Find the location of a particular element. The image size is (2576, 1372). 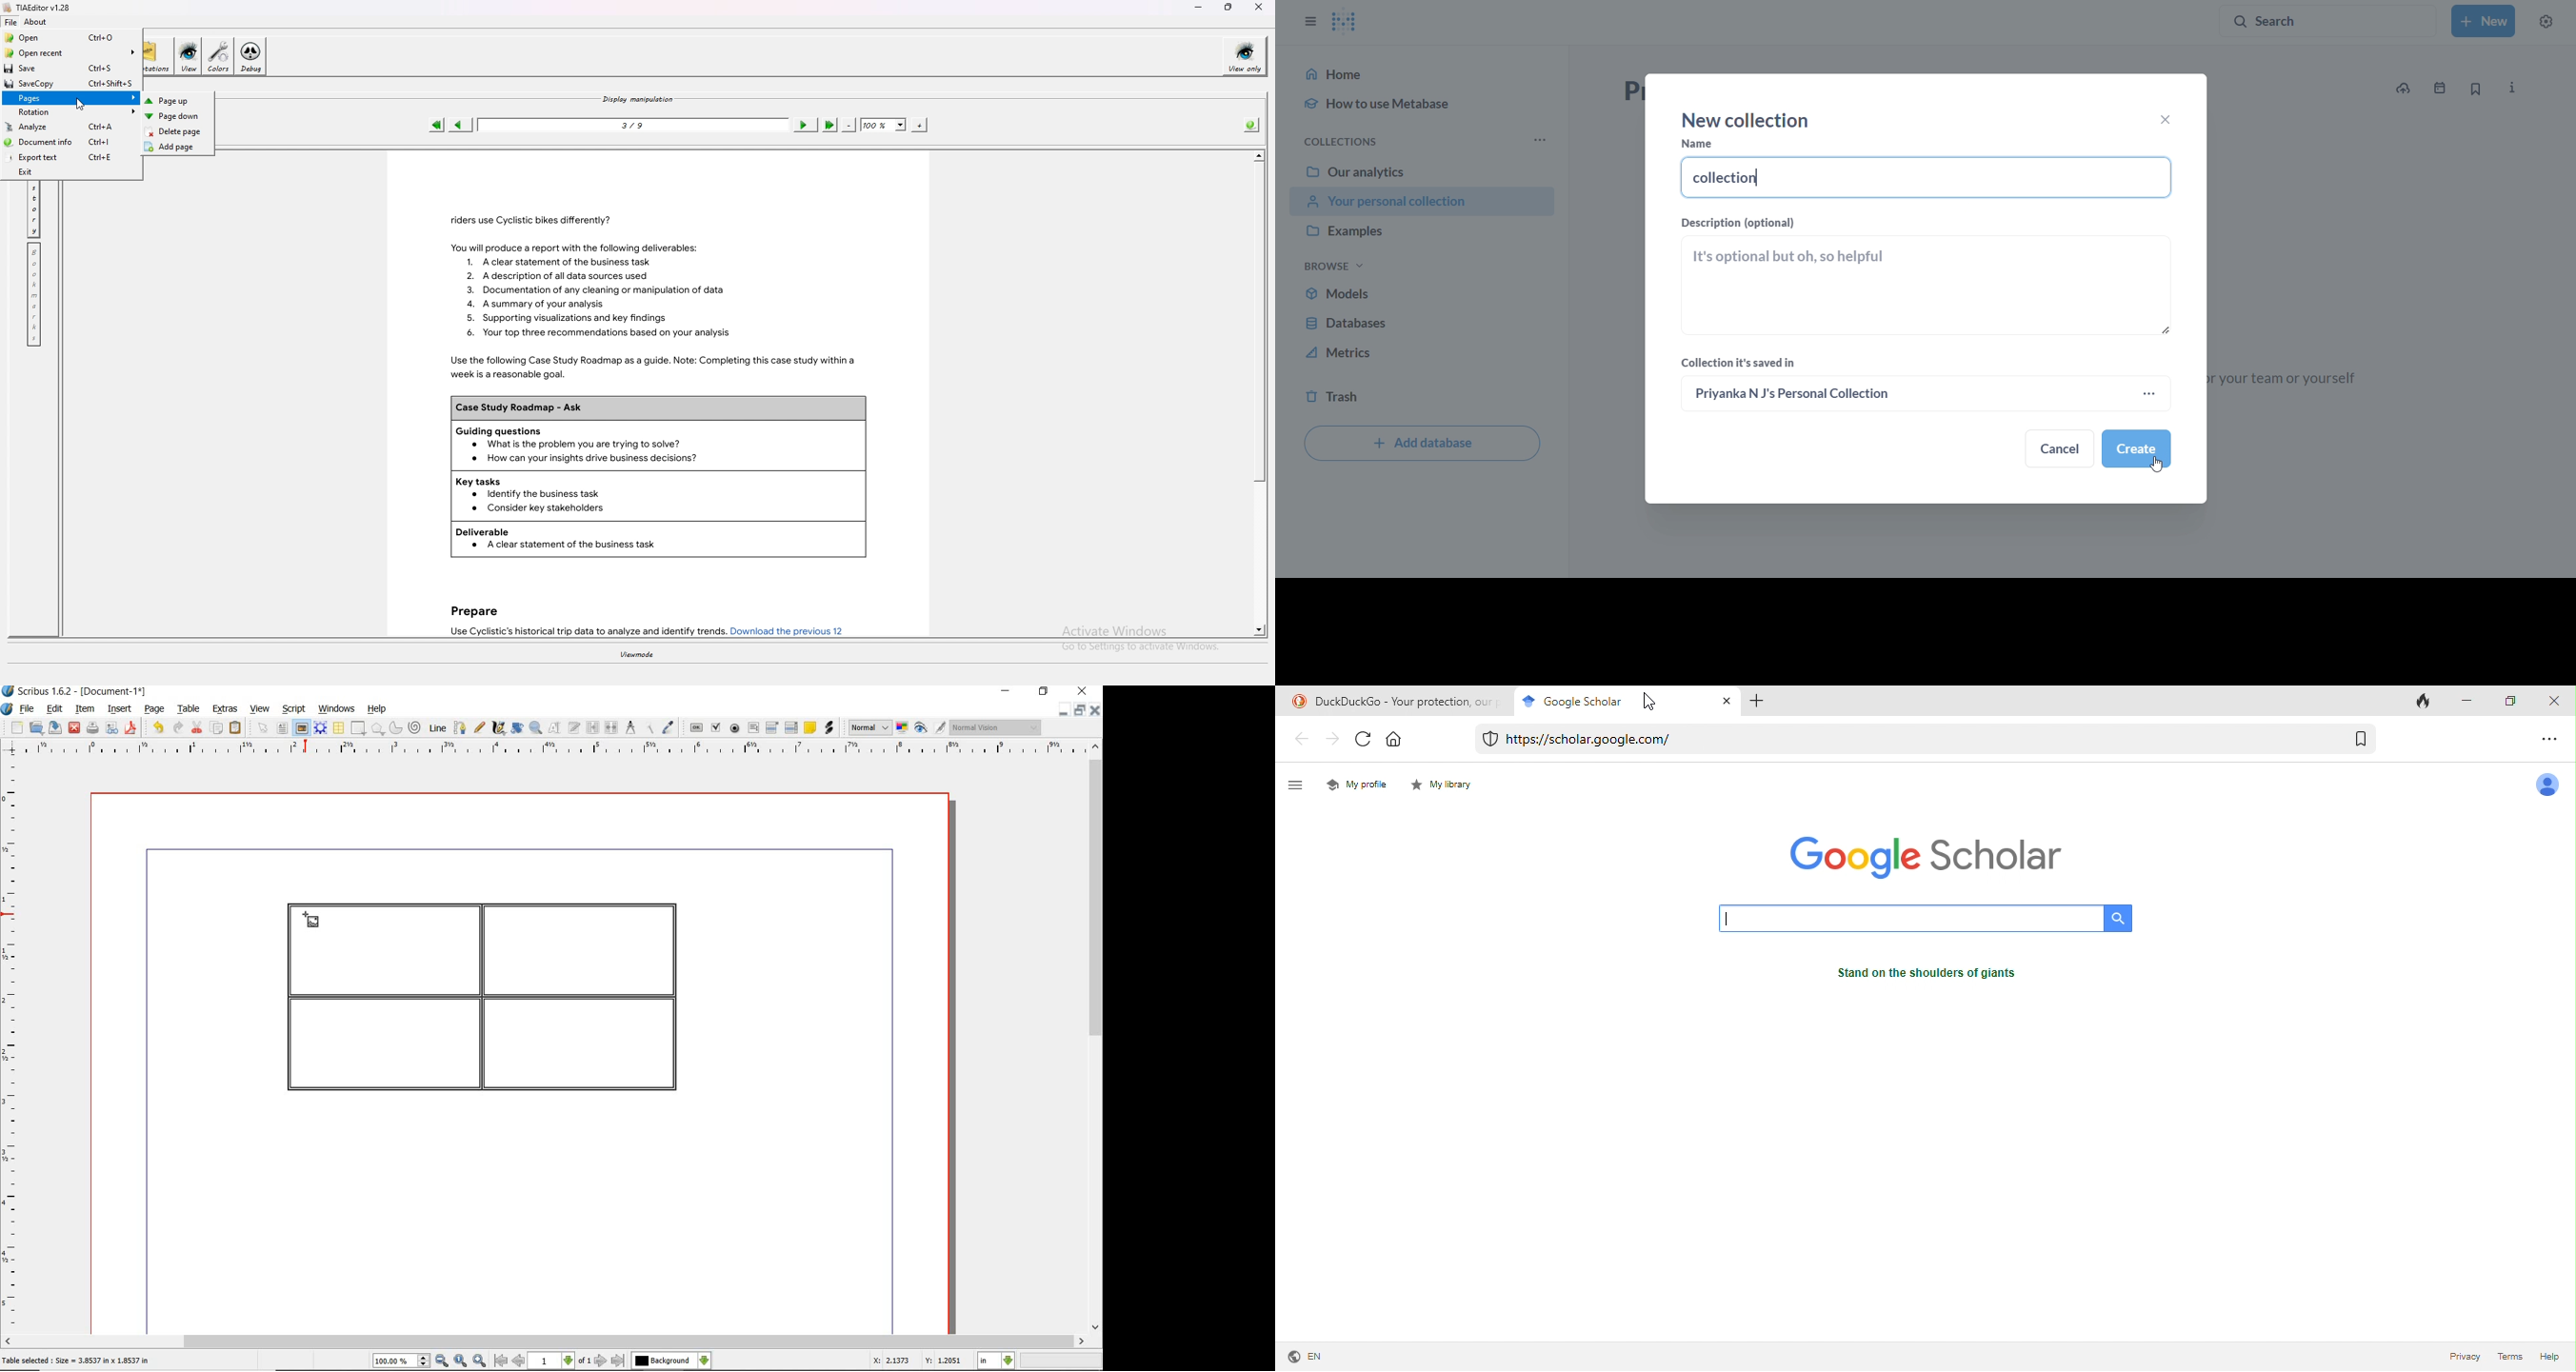

your personal collection is located at coordinates (1422, 203).